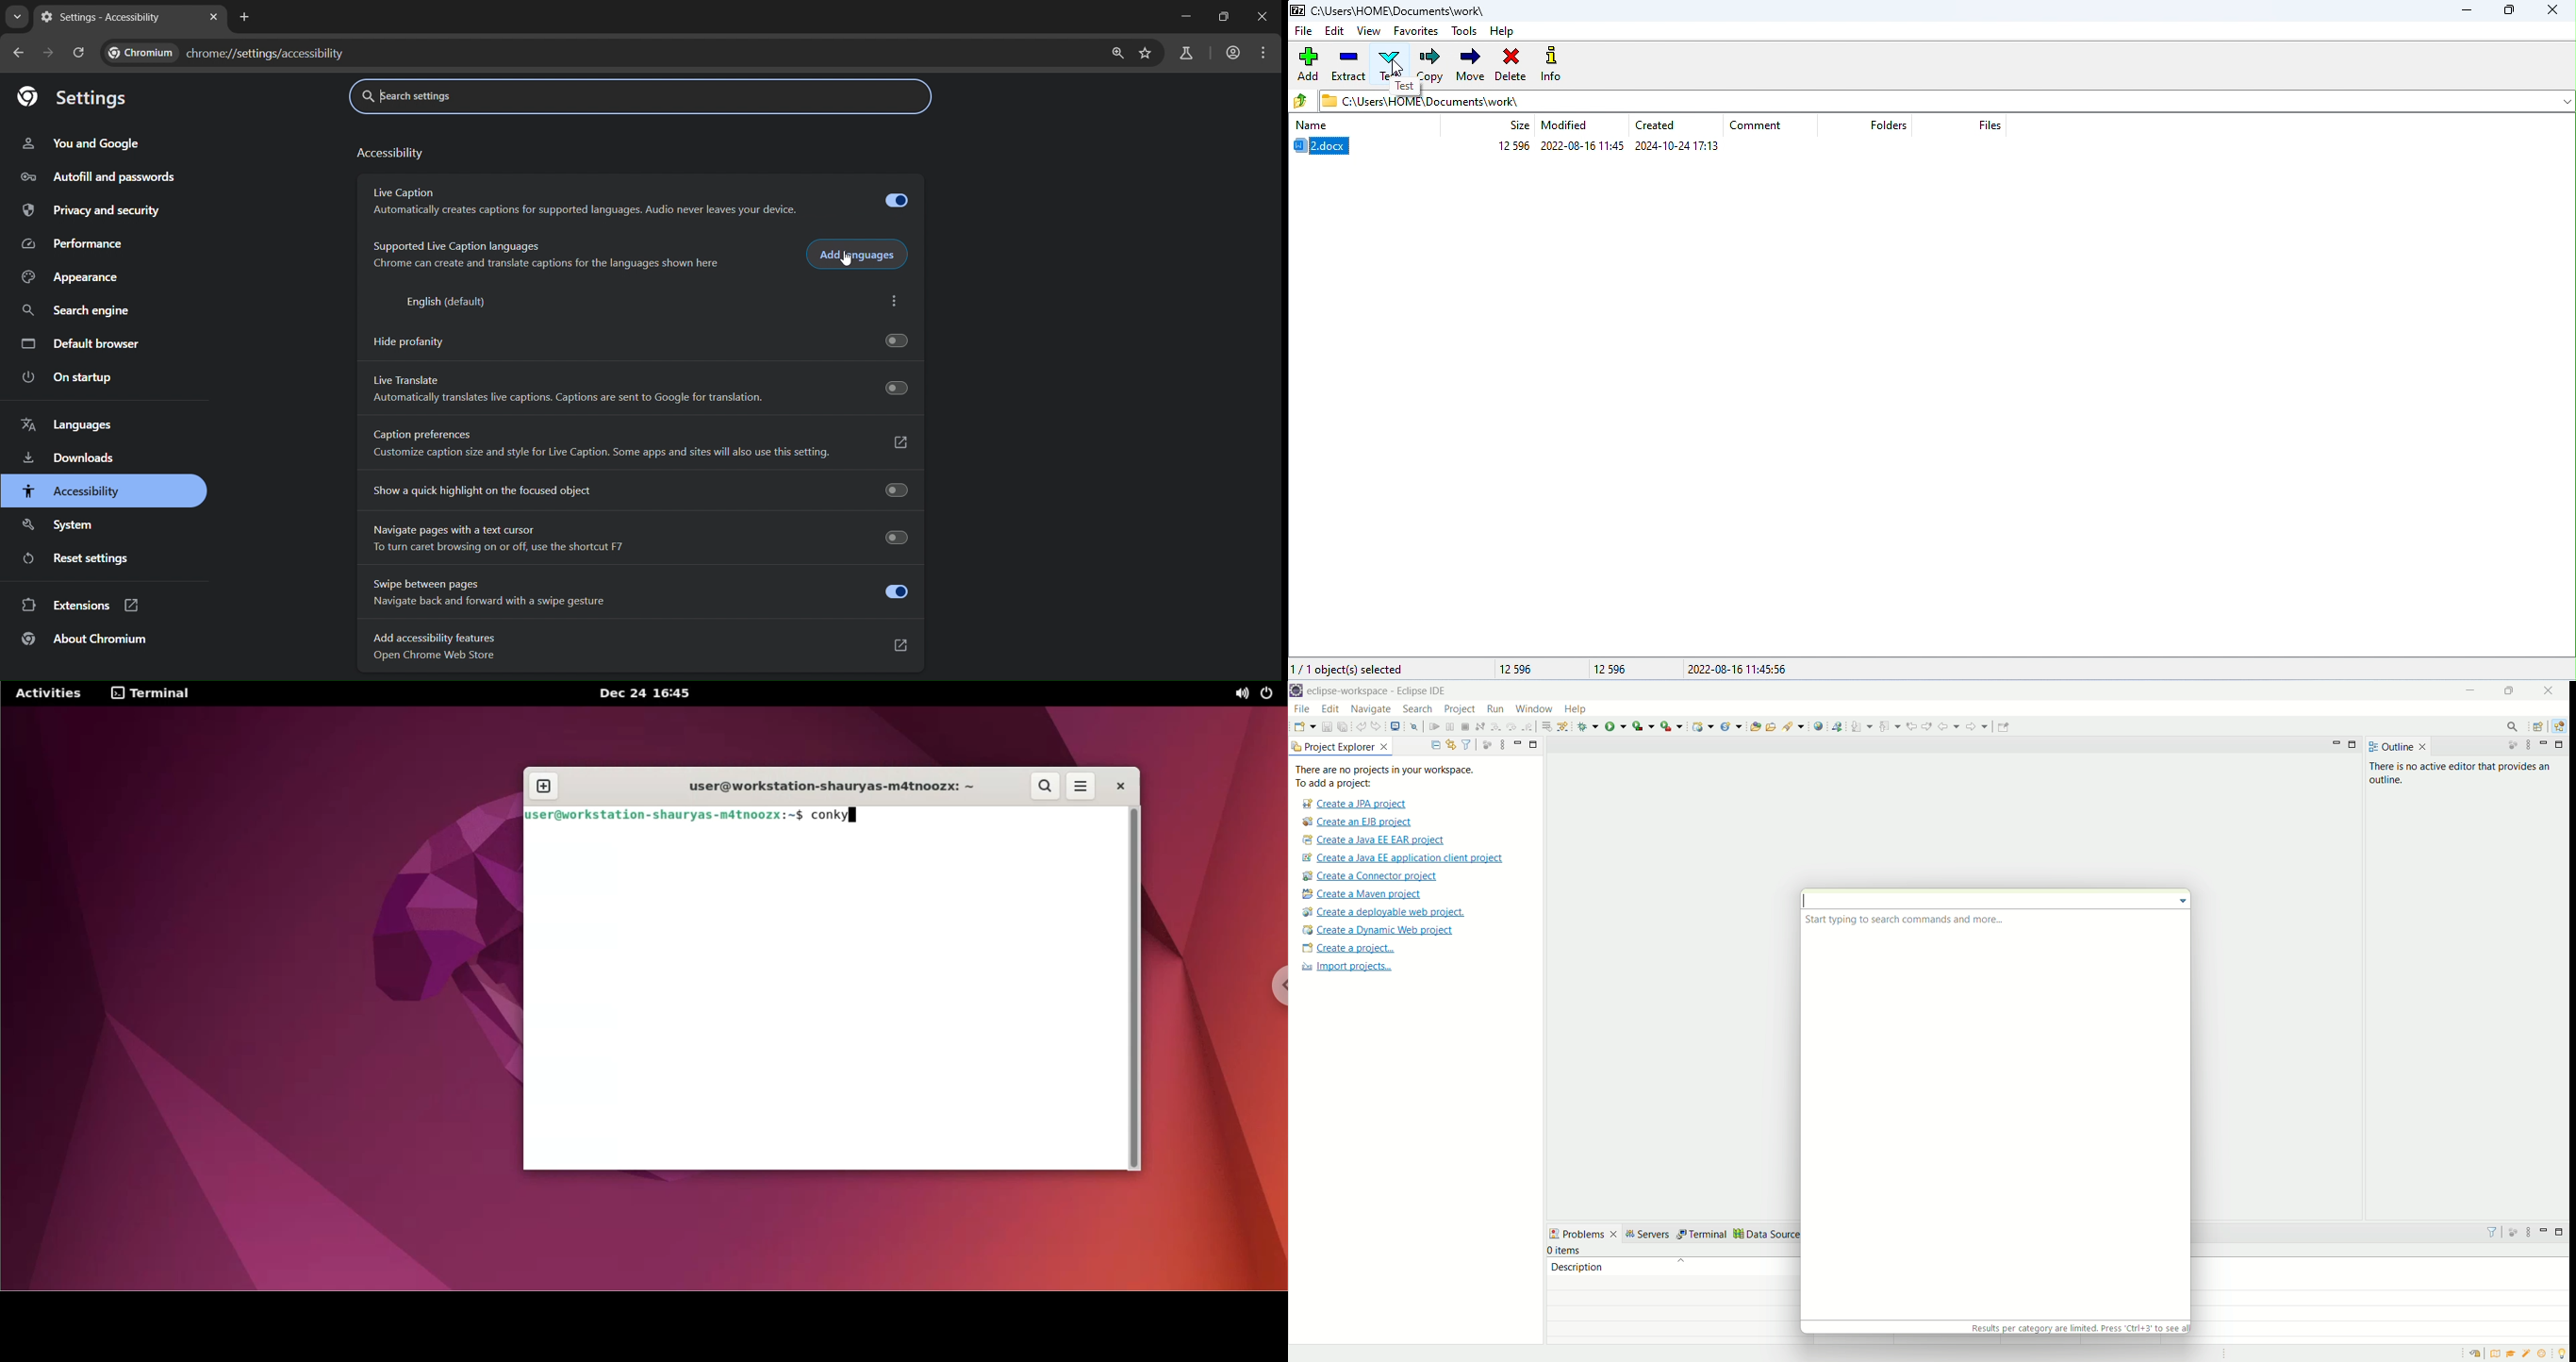  Describe the element at coordinates (1585, 1232) in the screenshot. I see `problems` at that location.